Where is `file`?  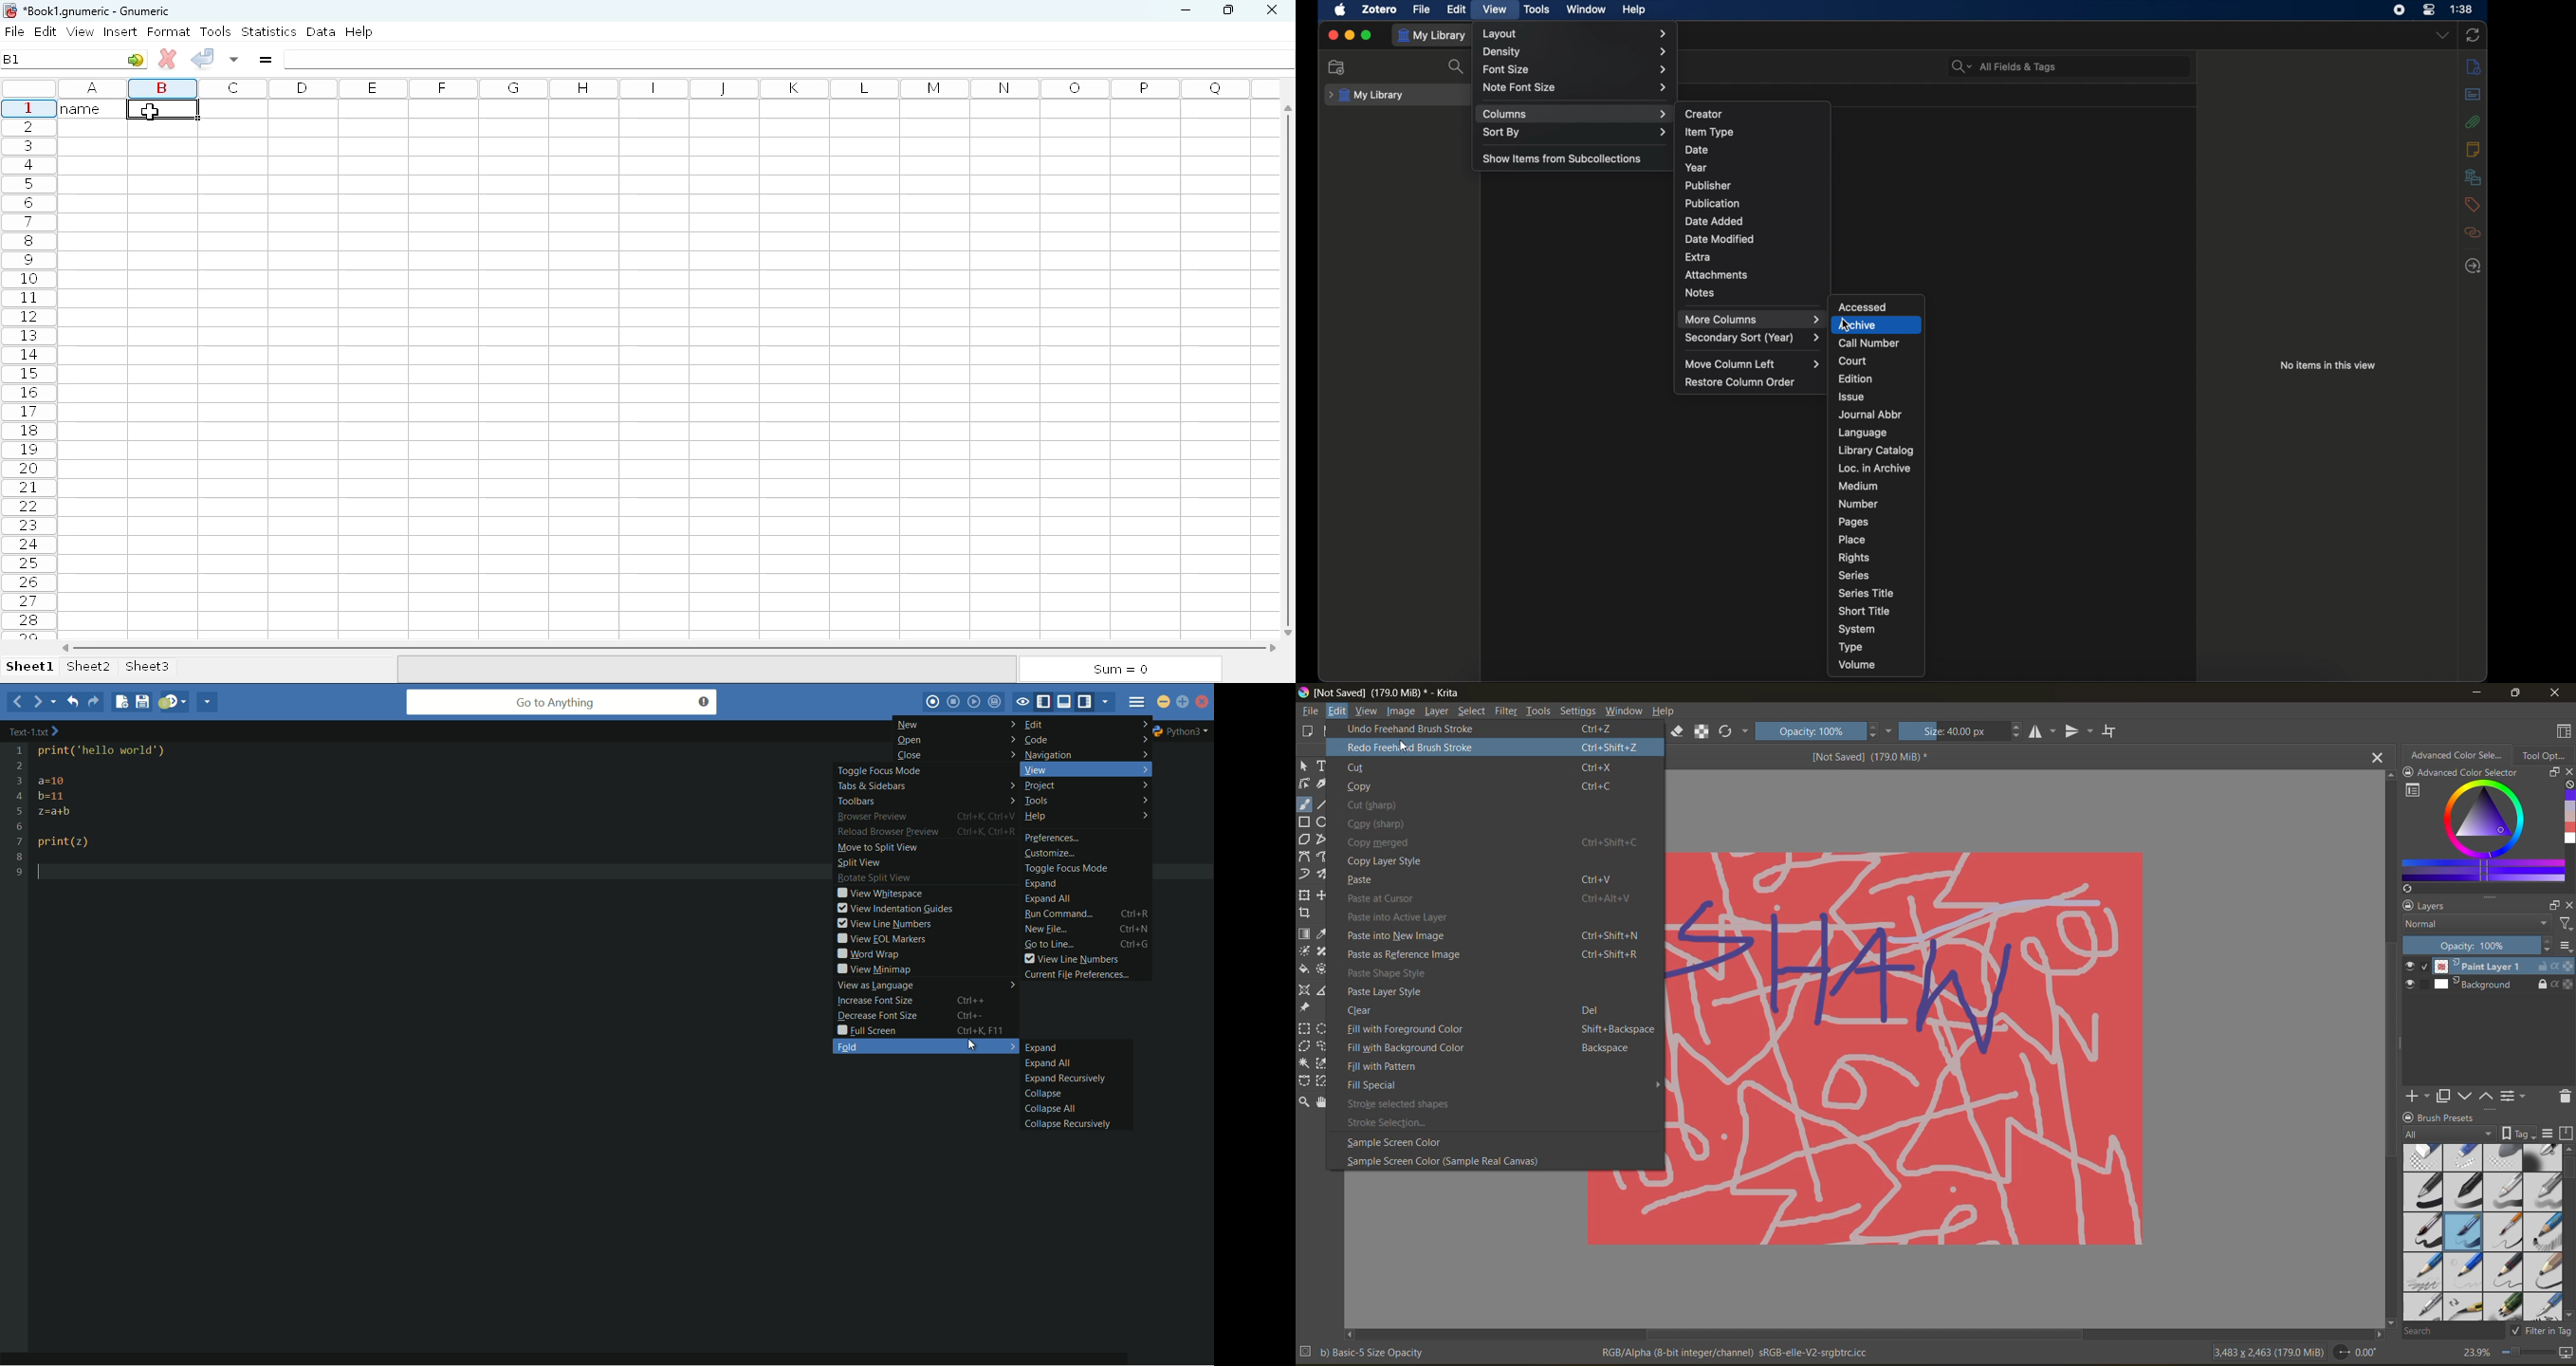
file is located at coordinates (14, 31).